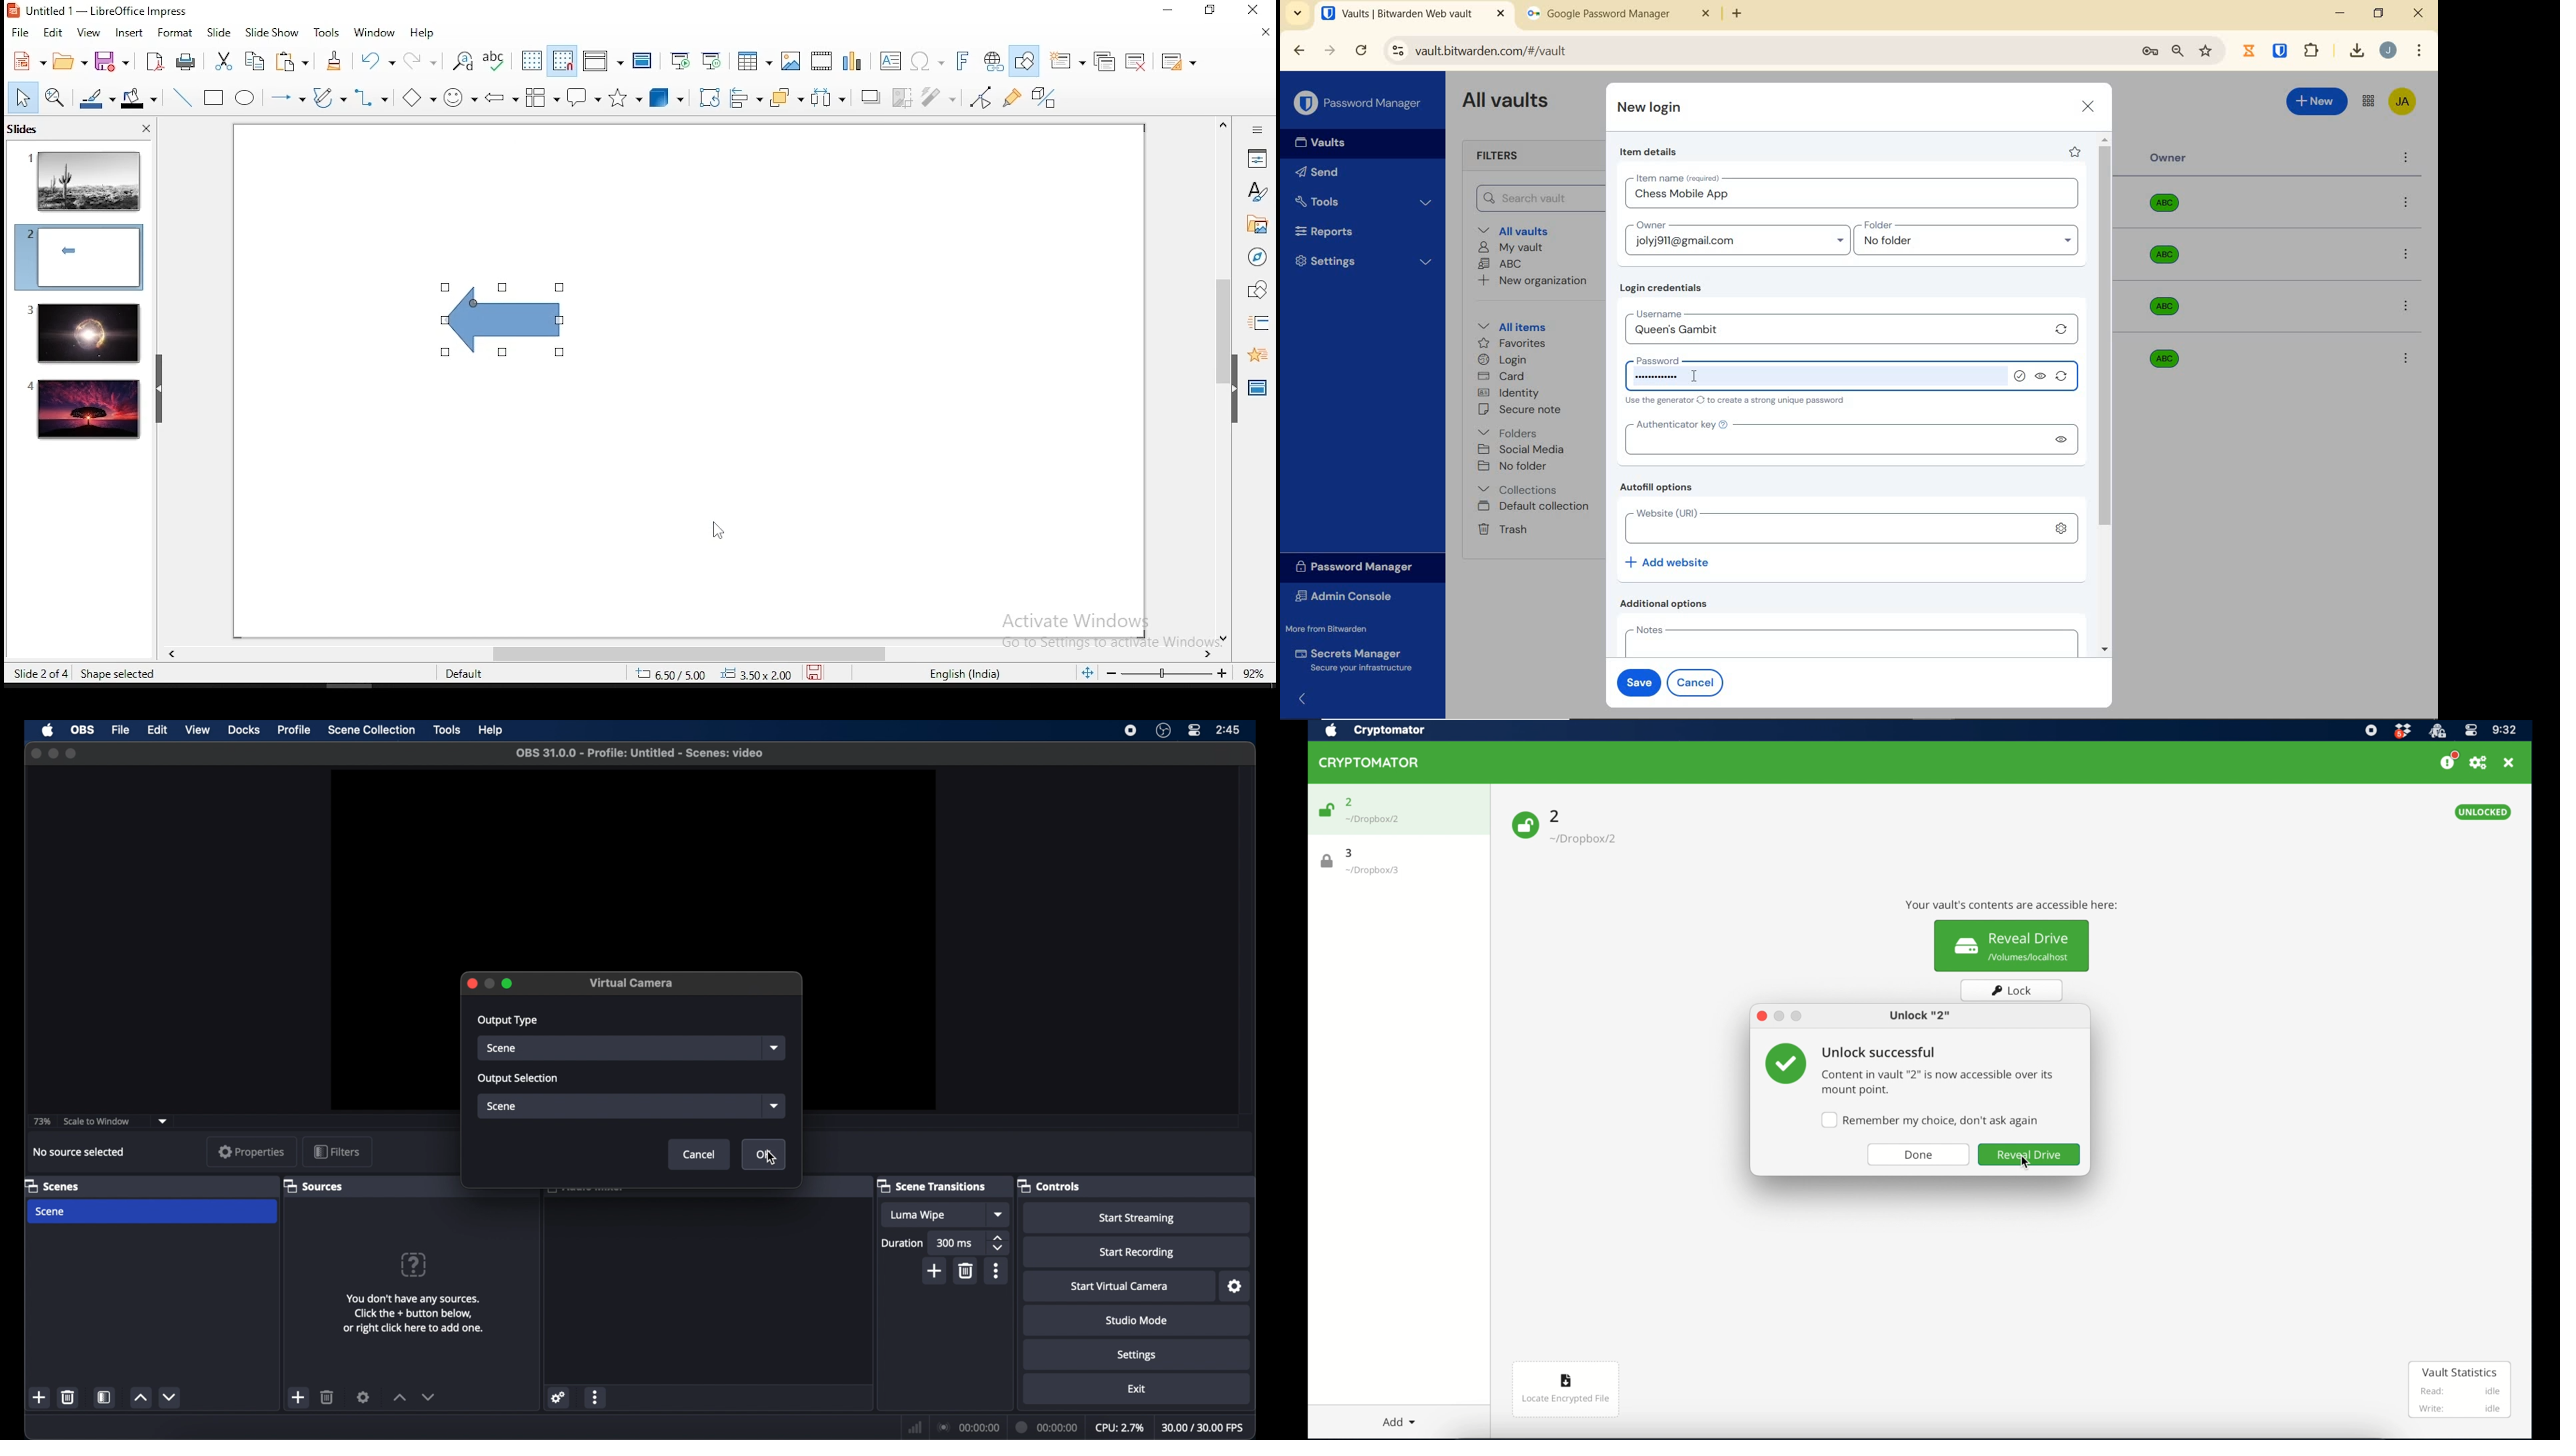  I want to click on delete, so click(965, 1271).